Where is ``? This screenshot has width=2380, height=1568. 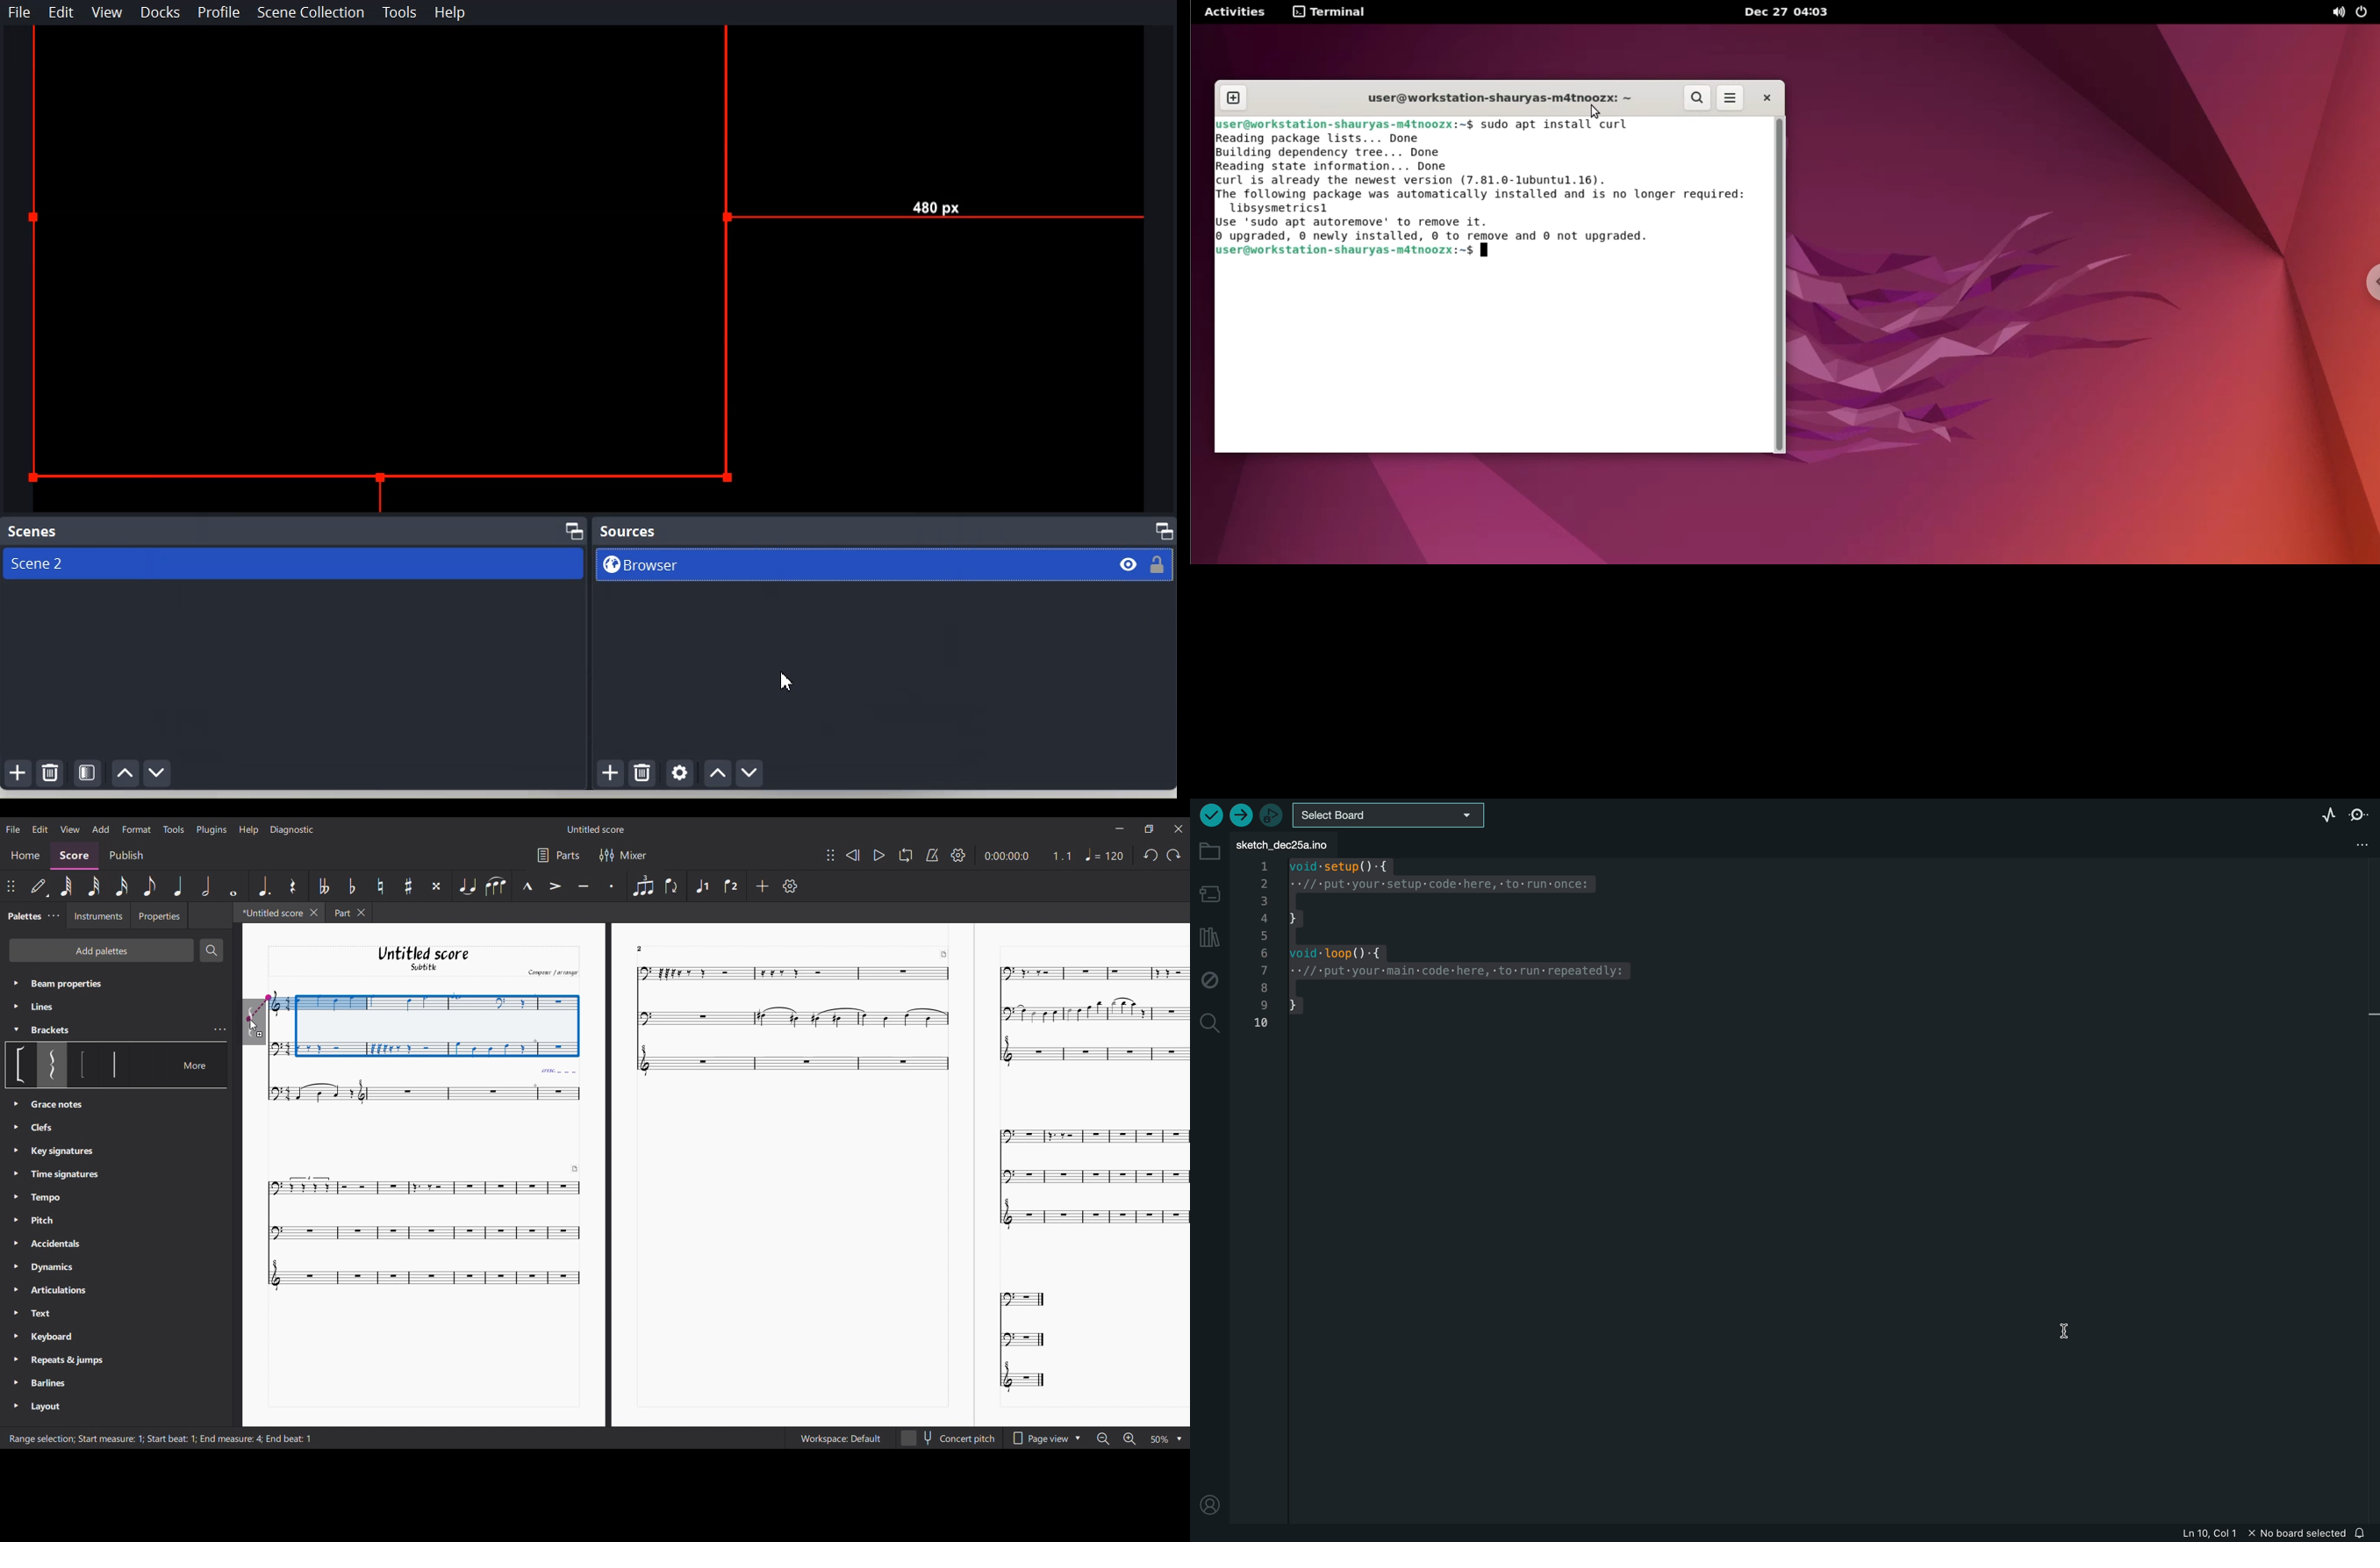  is located at coordinates (1019, 1376).